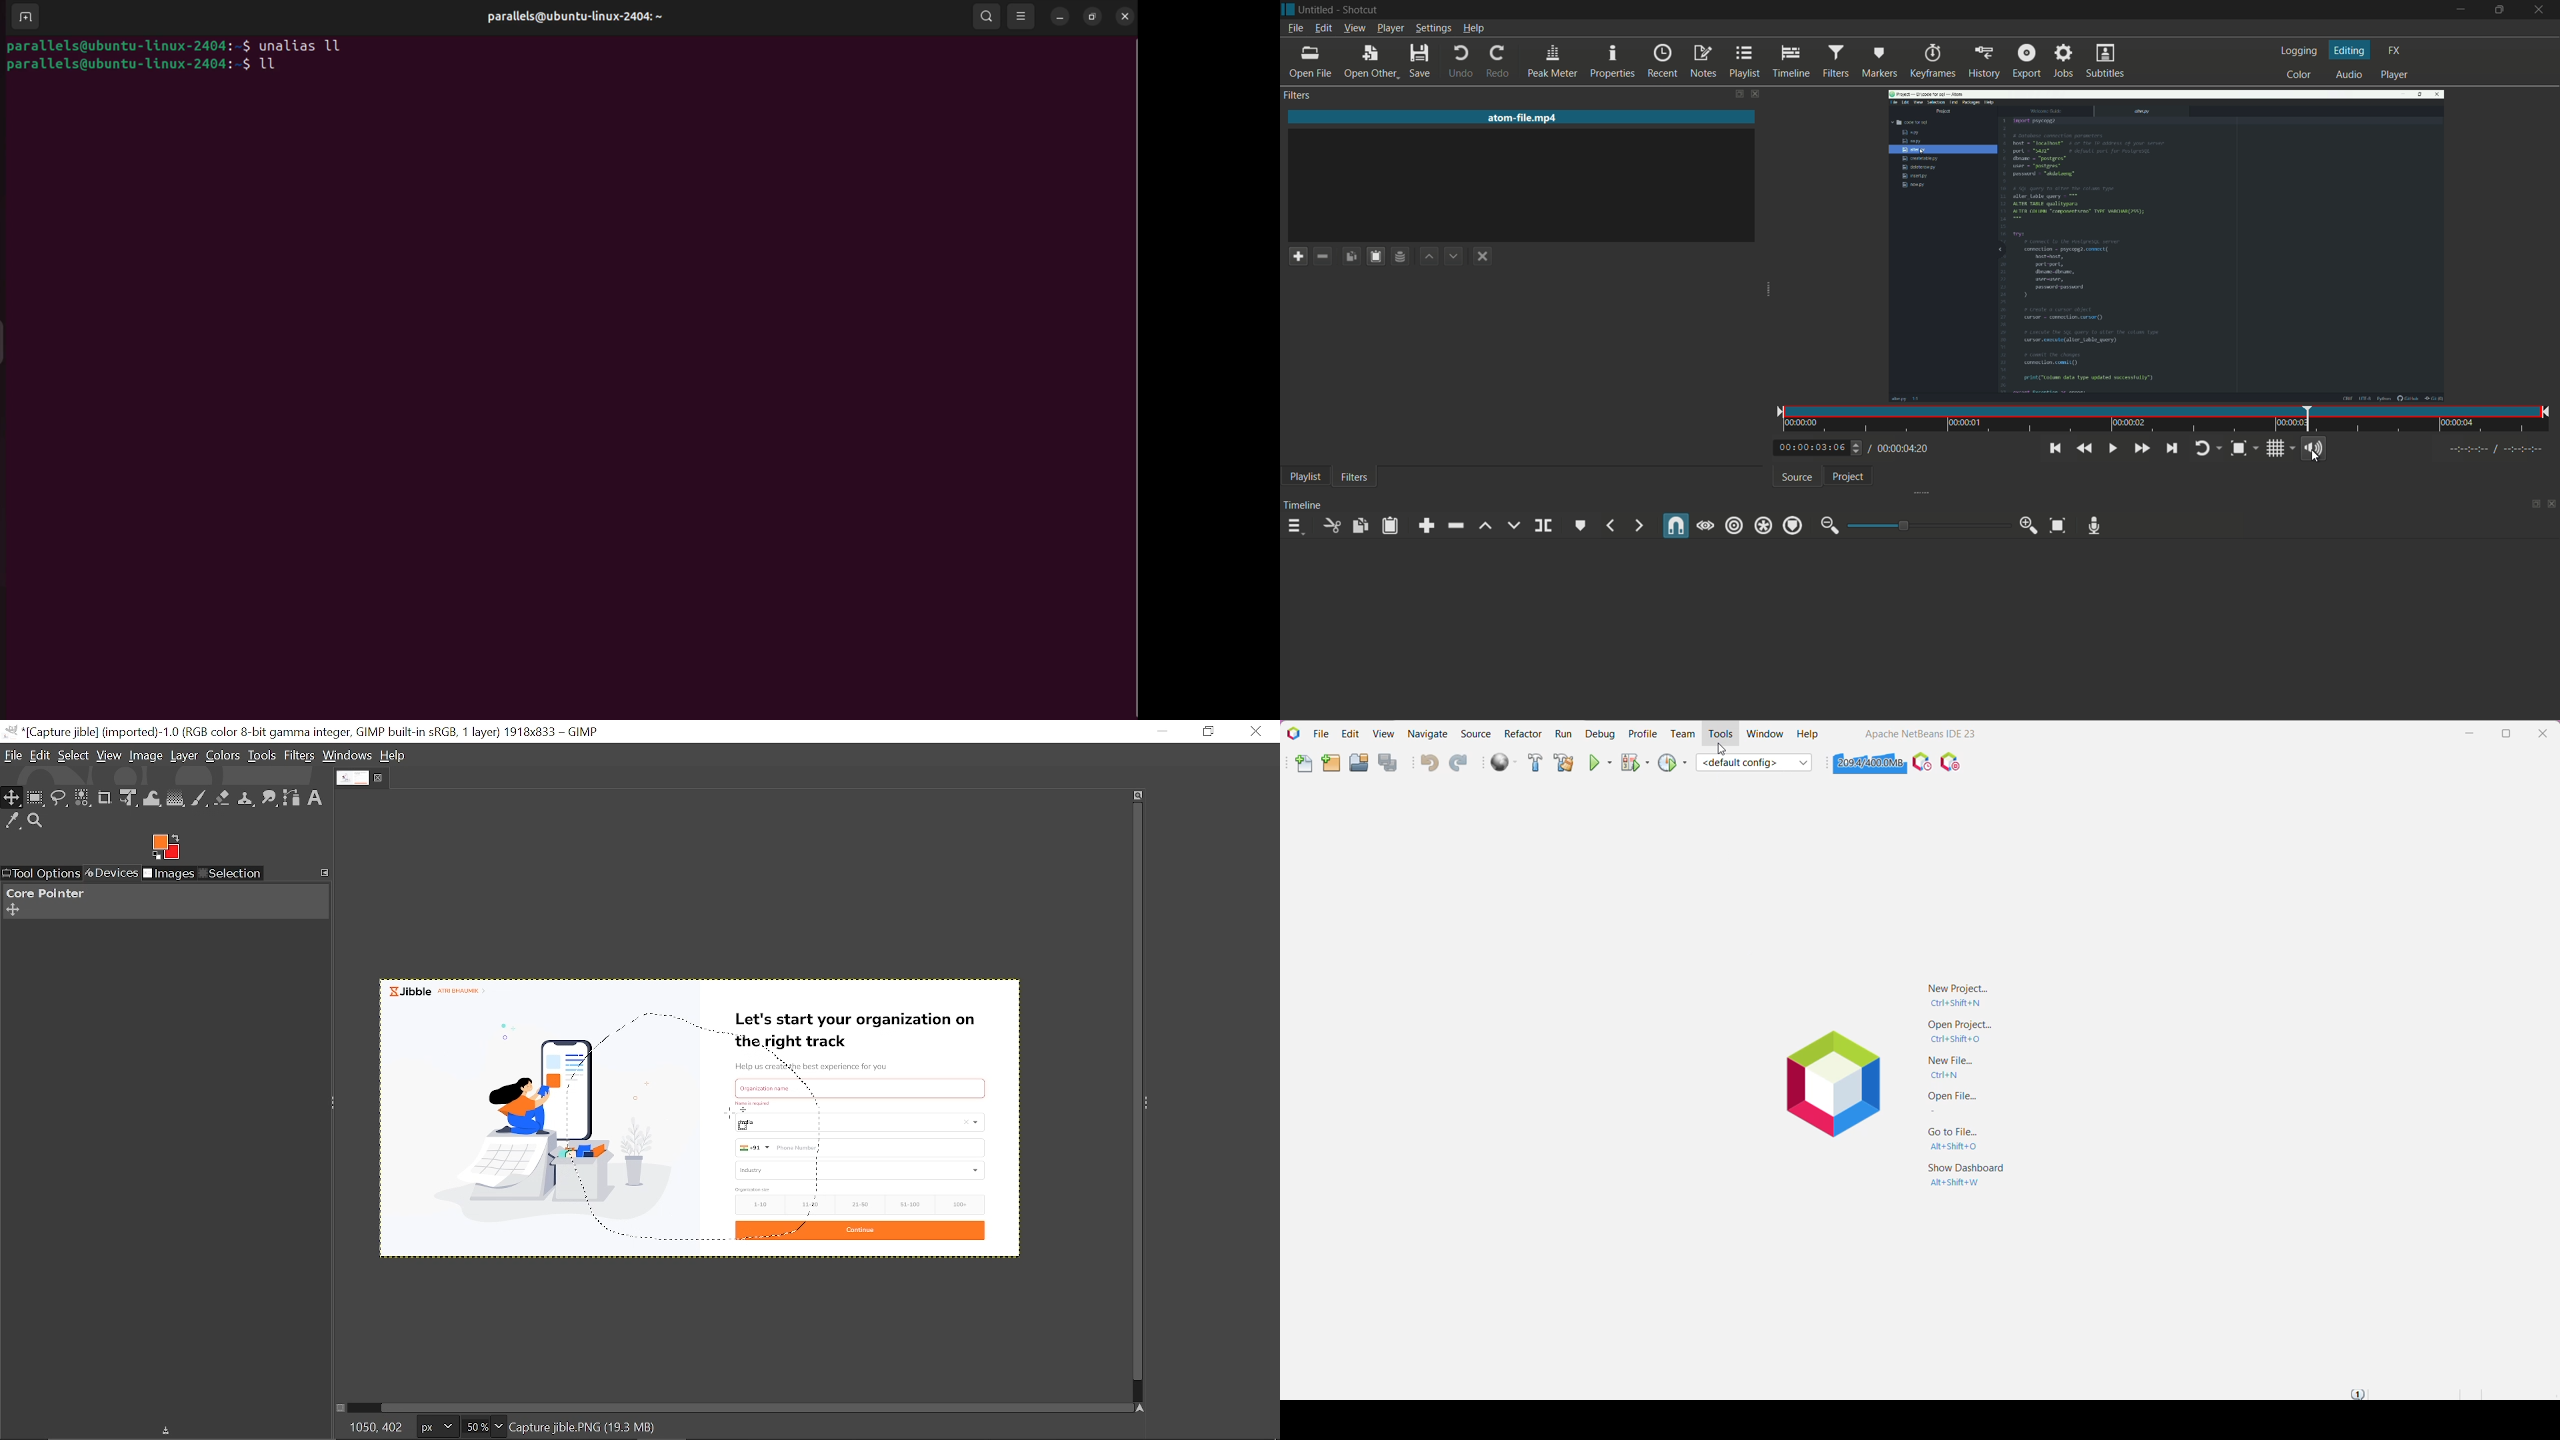 The width and height of the screenshot is (2576, 1456). I want to click on zoom in, so click(2029, 525).